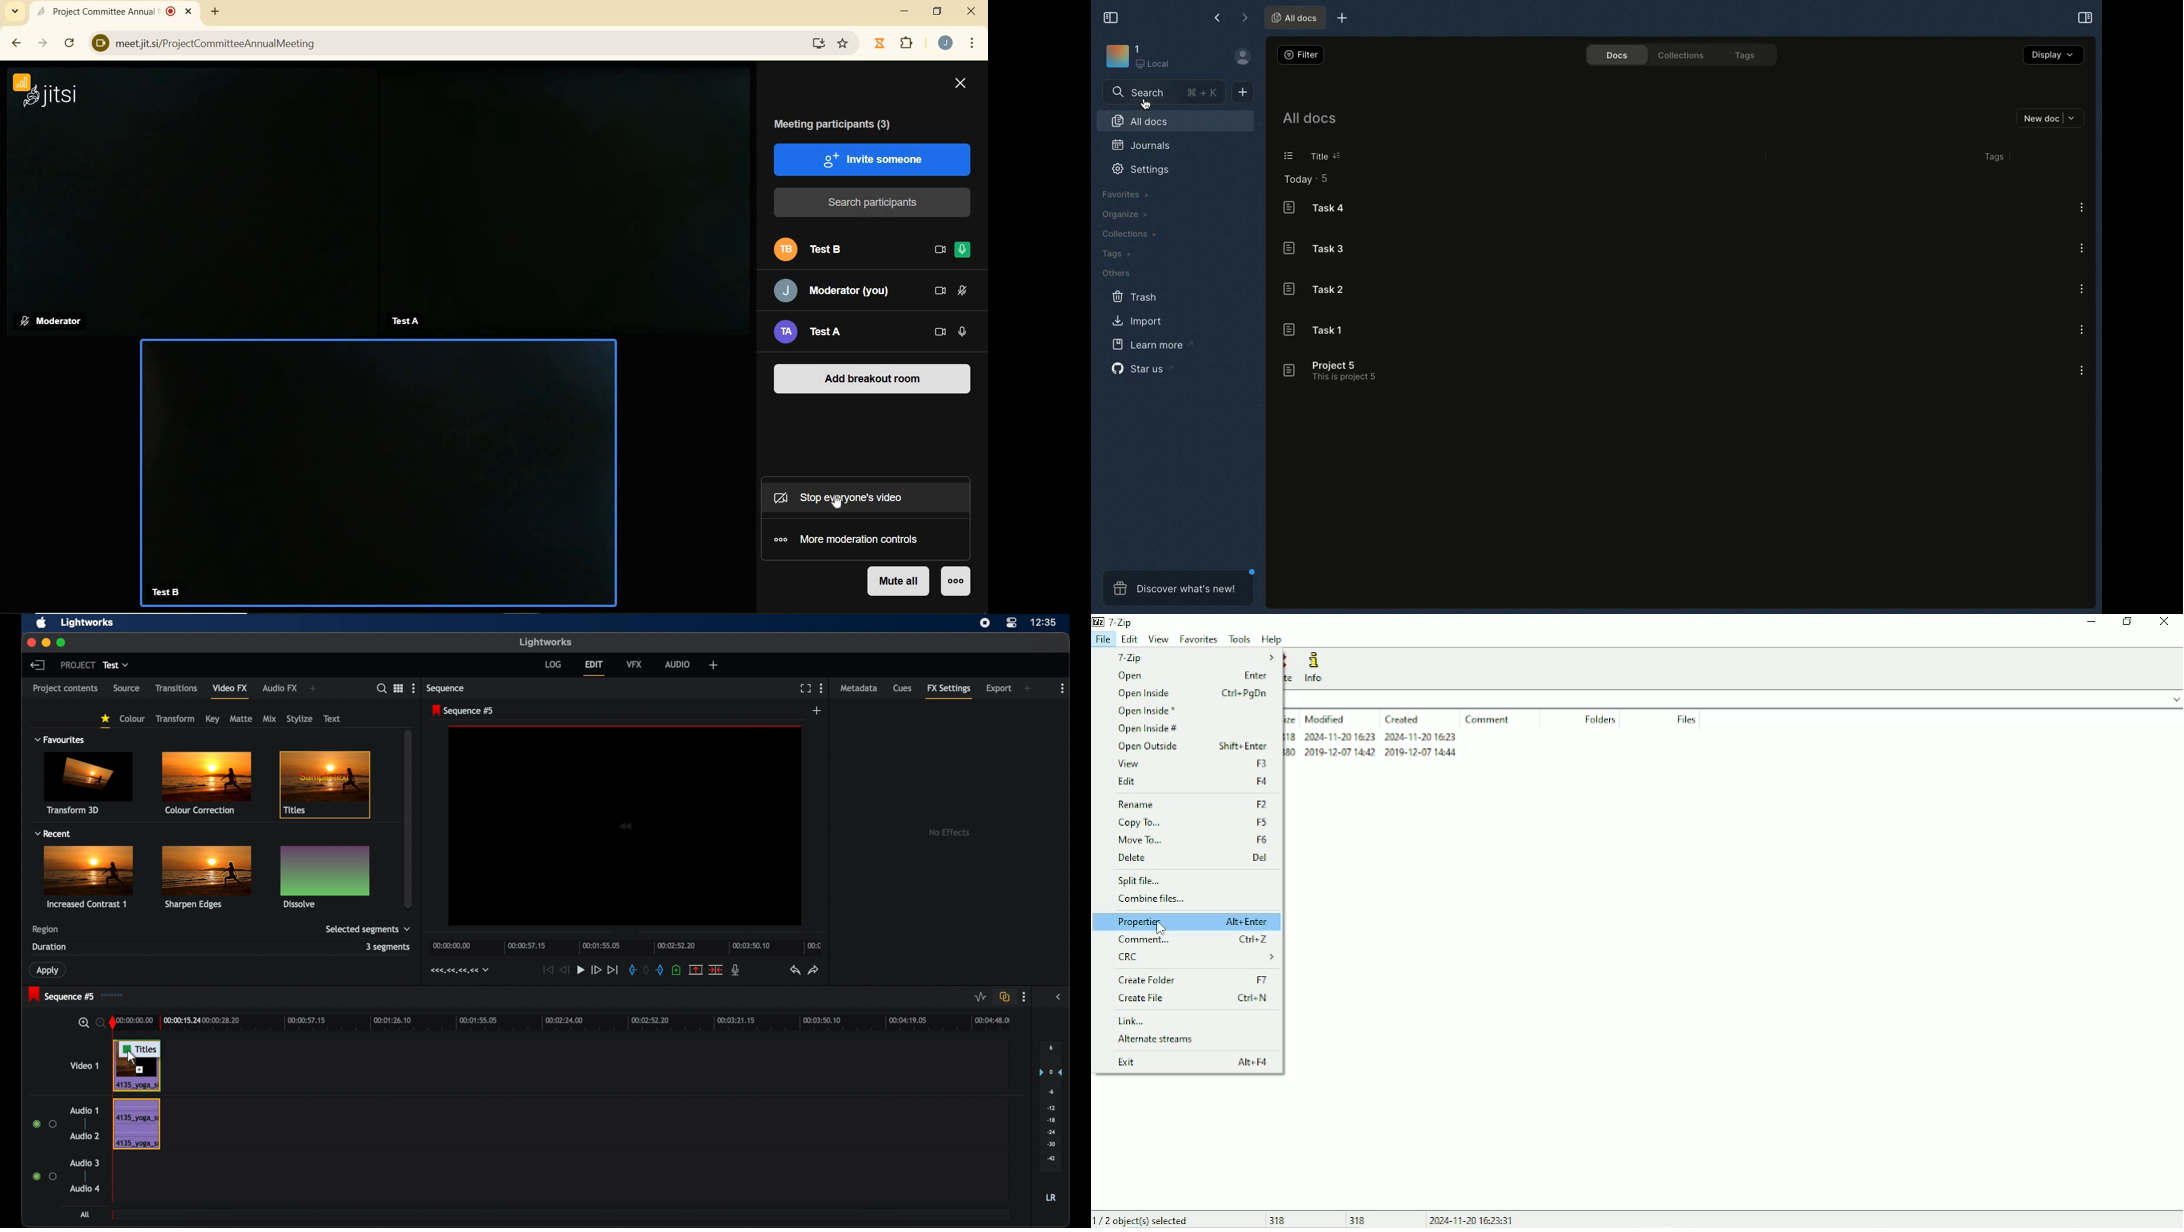 The image size is (2184, 1232). Describe the element at coordinates (1118, 253) in the screenshot. I see `Tags` at that location.